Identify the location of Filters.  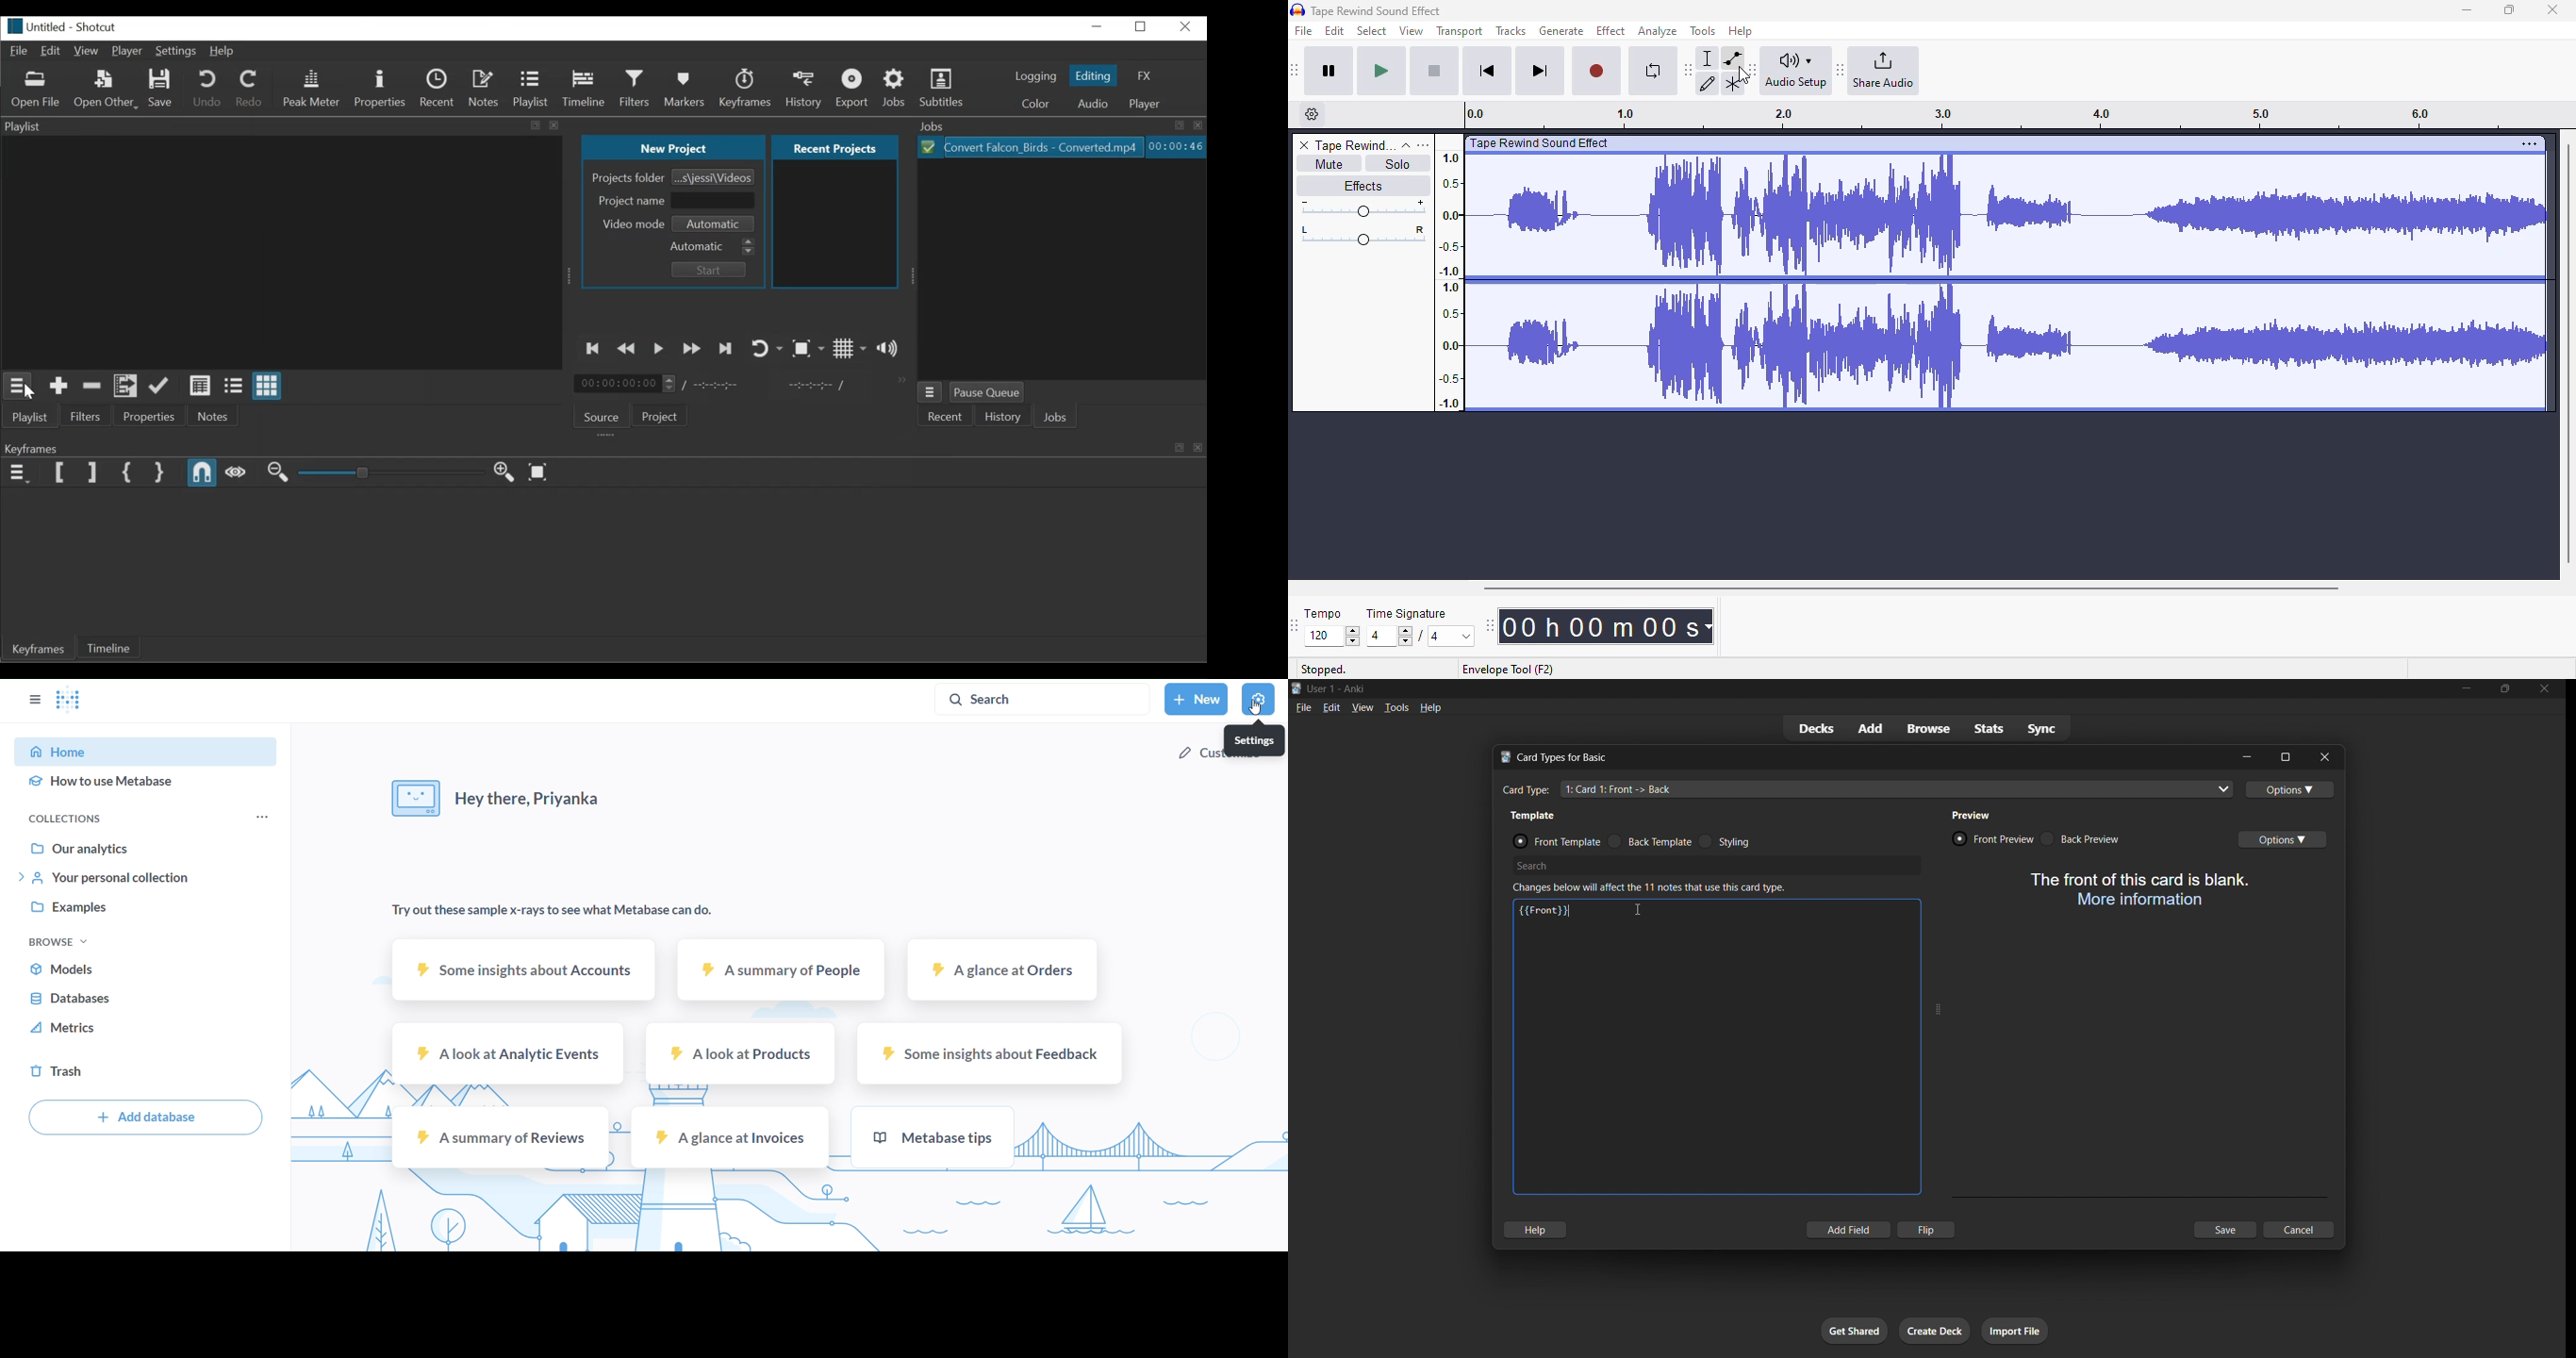
(85, 415).